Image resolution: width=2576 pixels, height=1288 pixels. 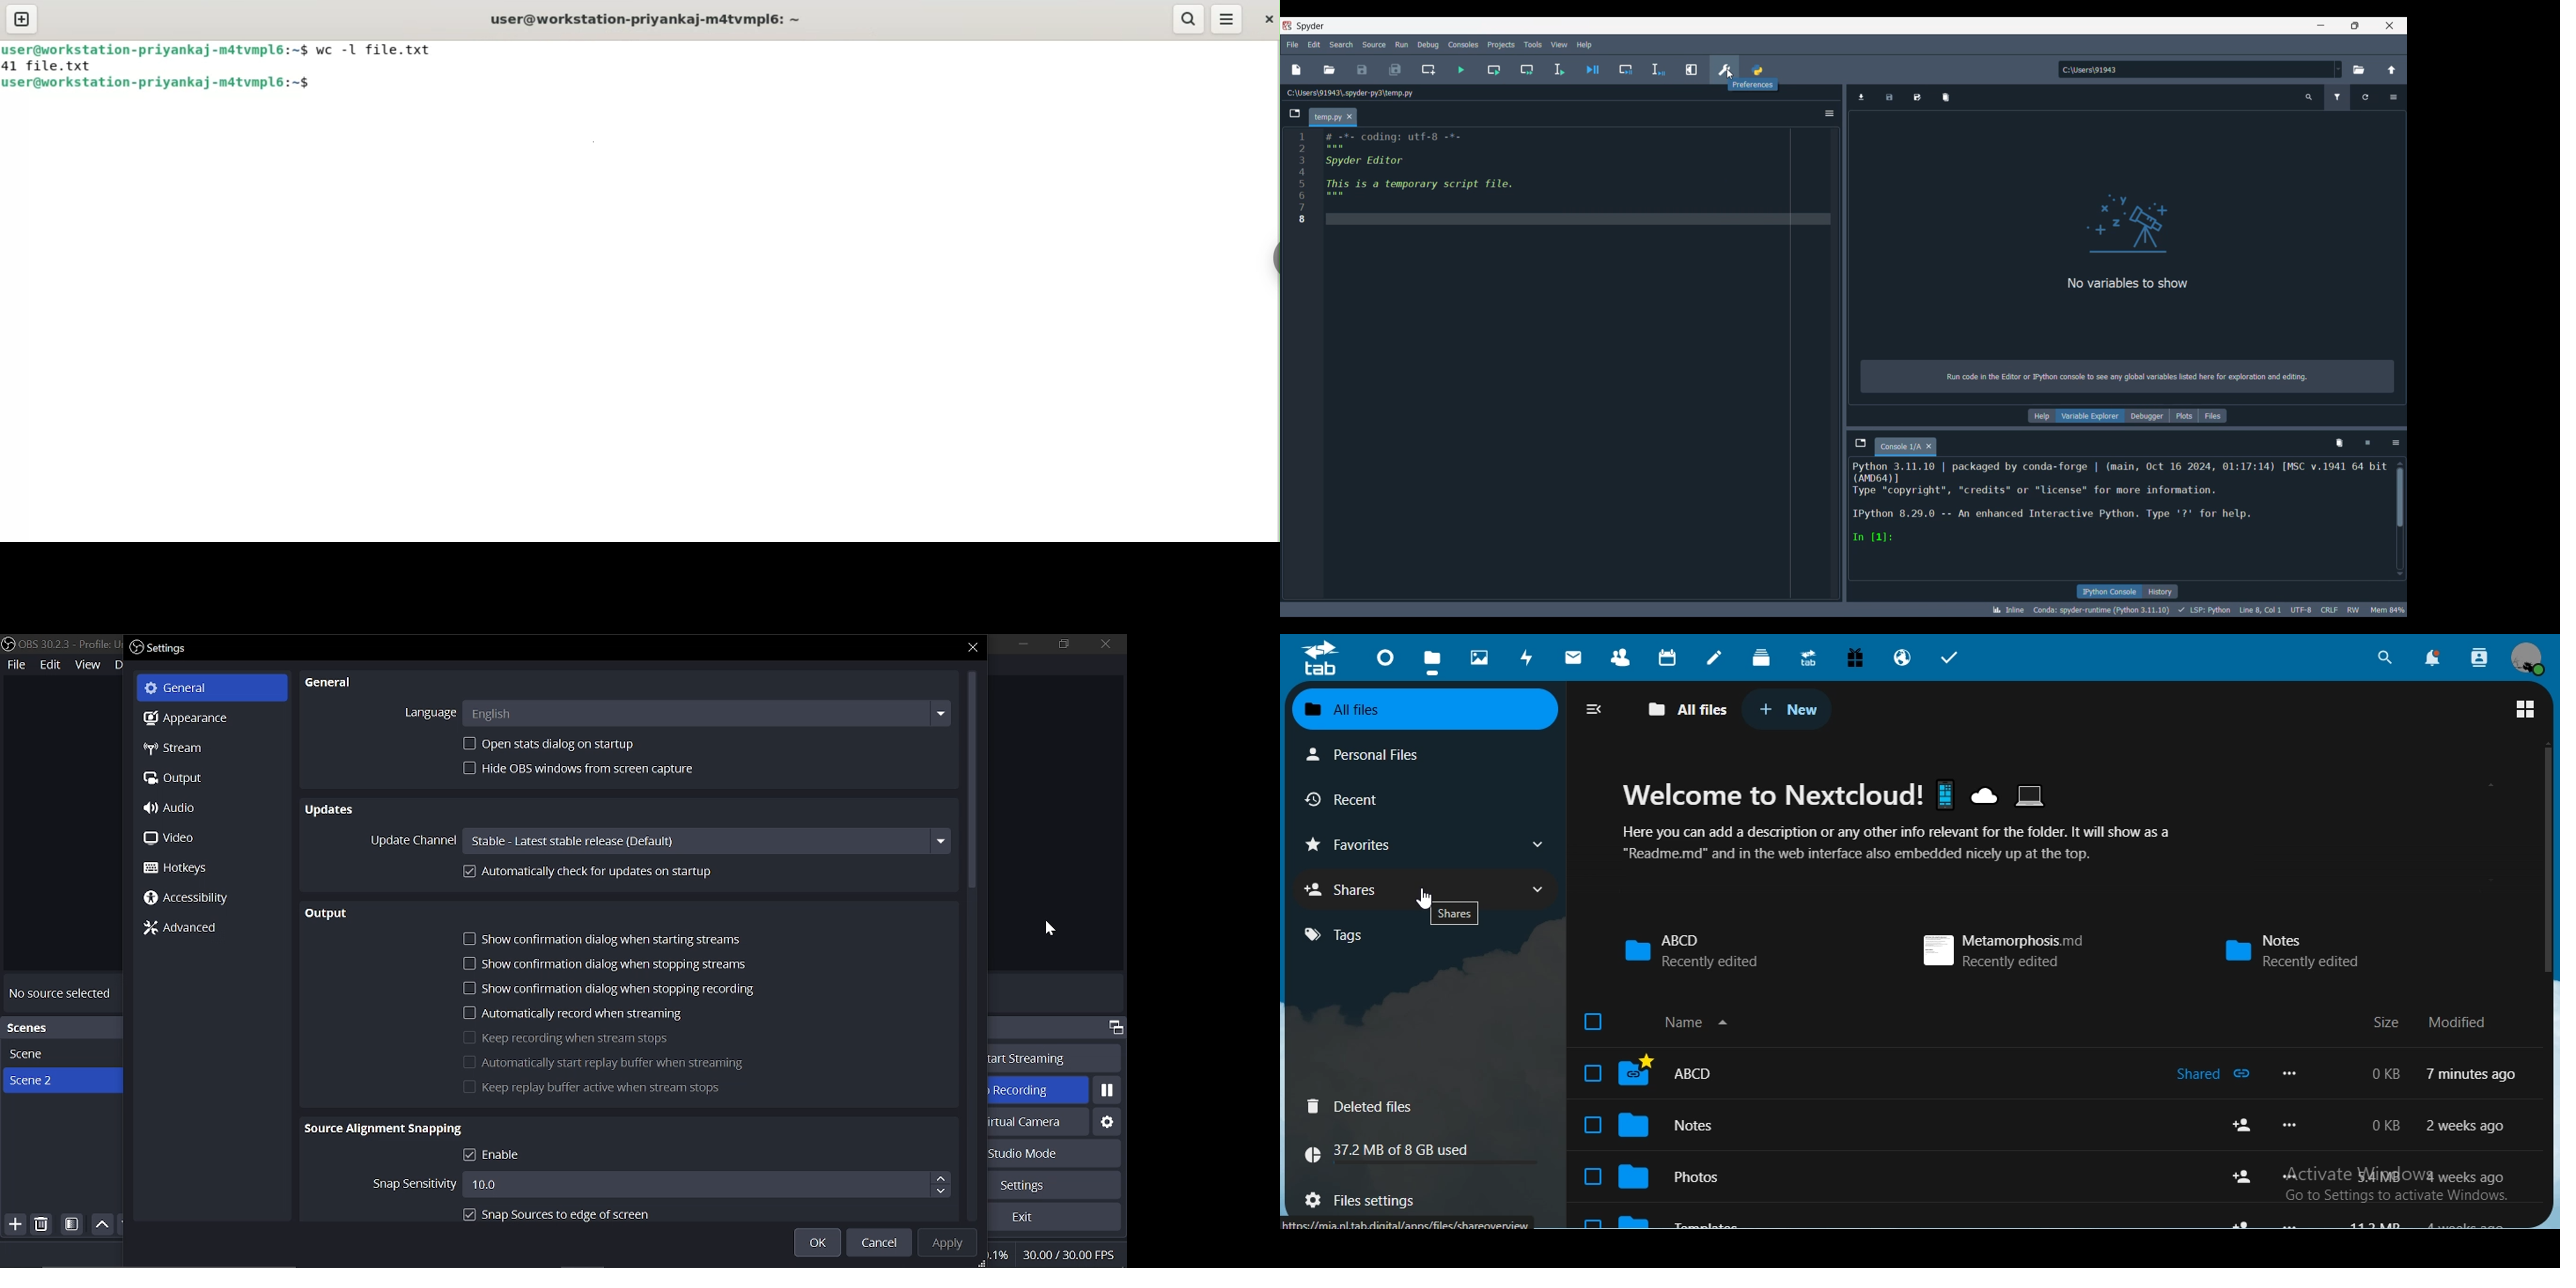 What do you see at coordinates (191, 928) in the screenshot?
I see `advanced` at bounding box center [191, 928].